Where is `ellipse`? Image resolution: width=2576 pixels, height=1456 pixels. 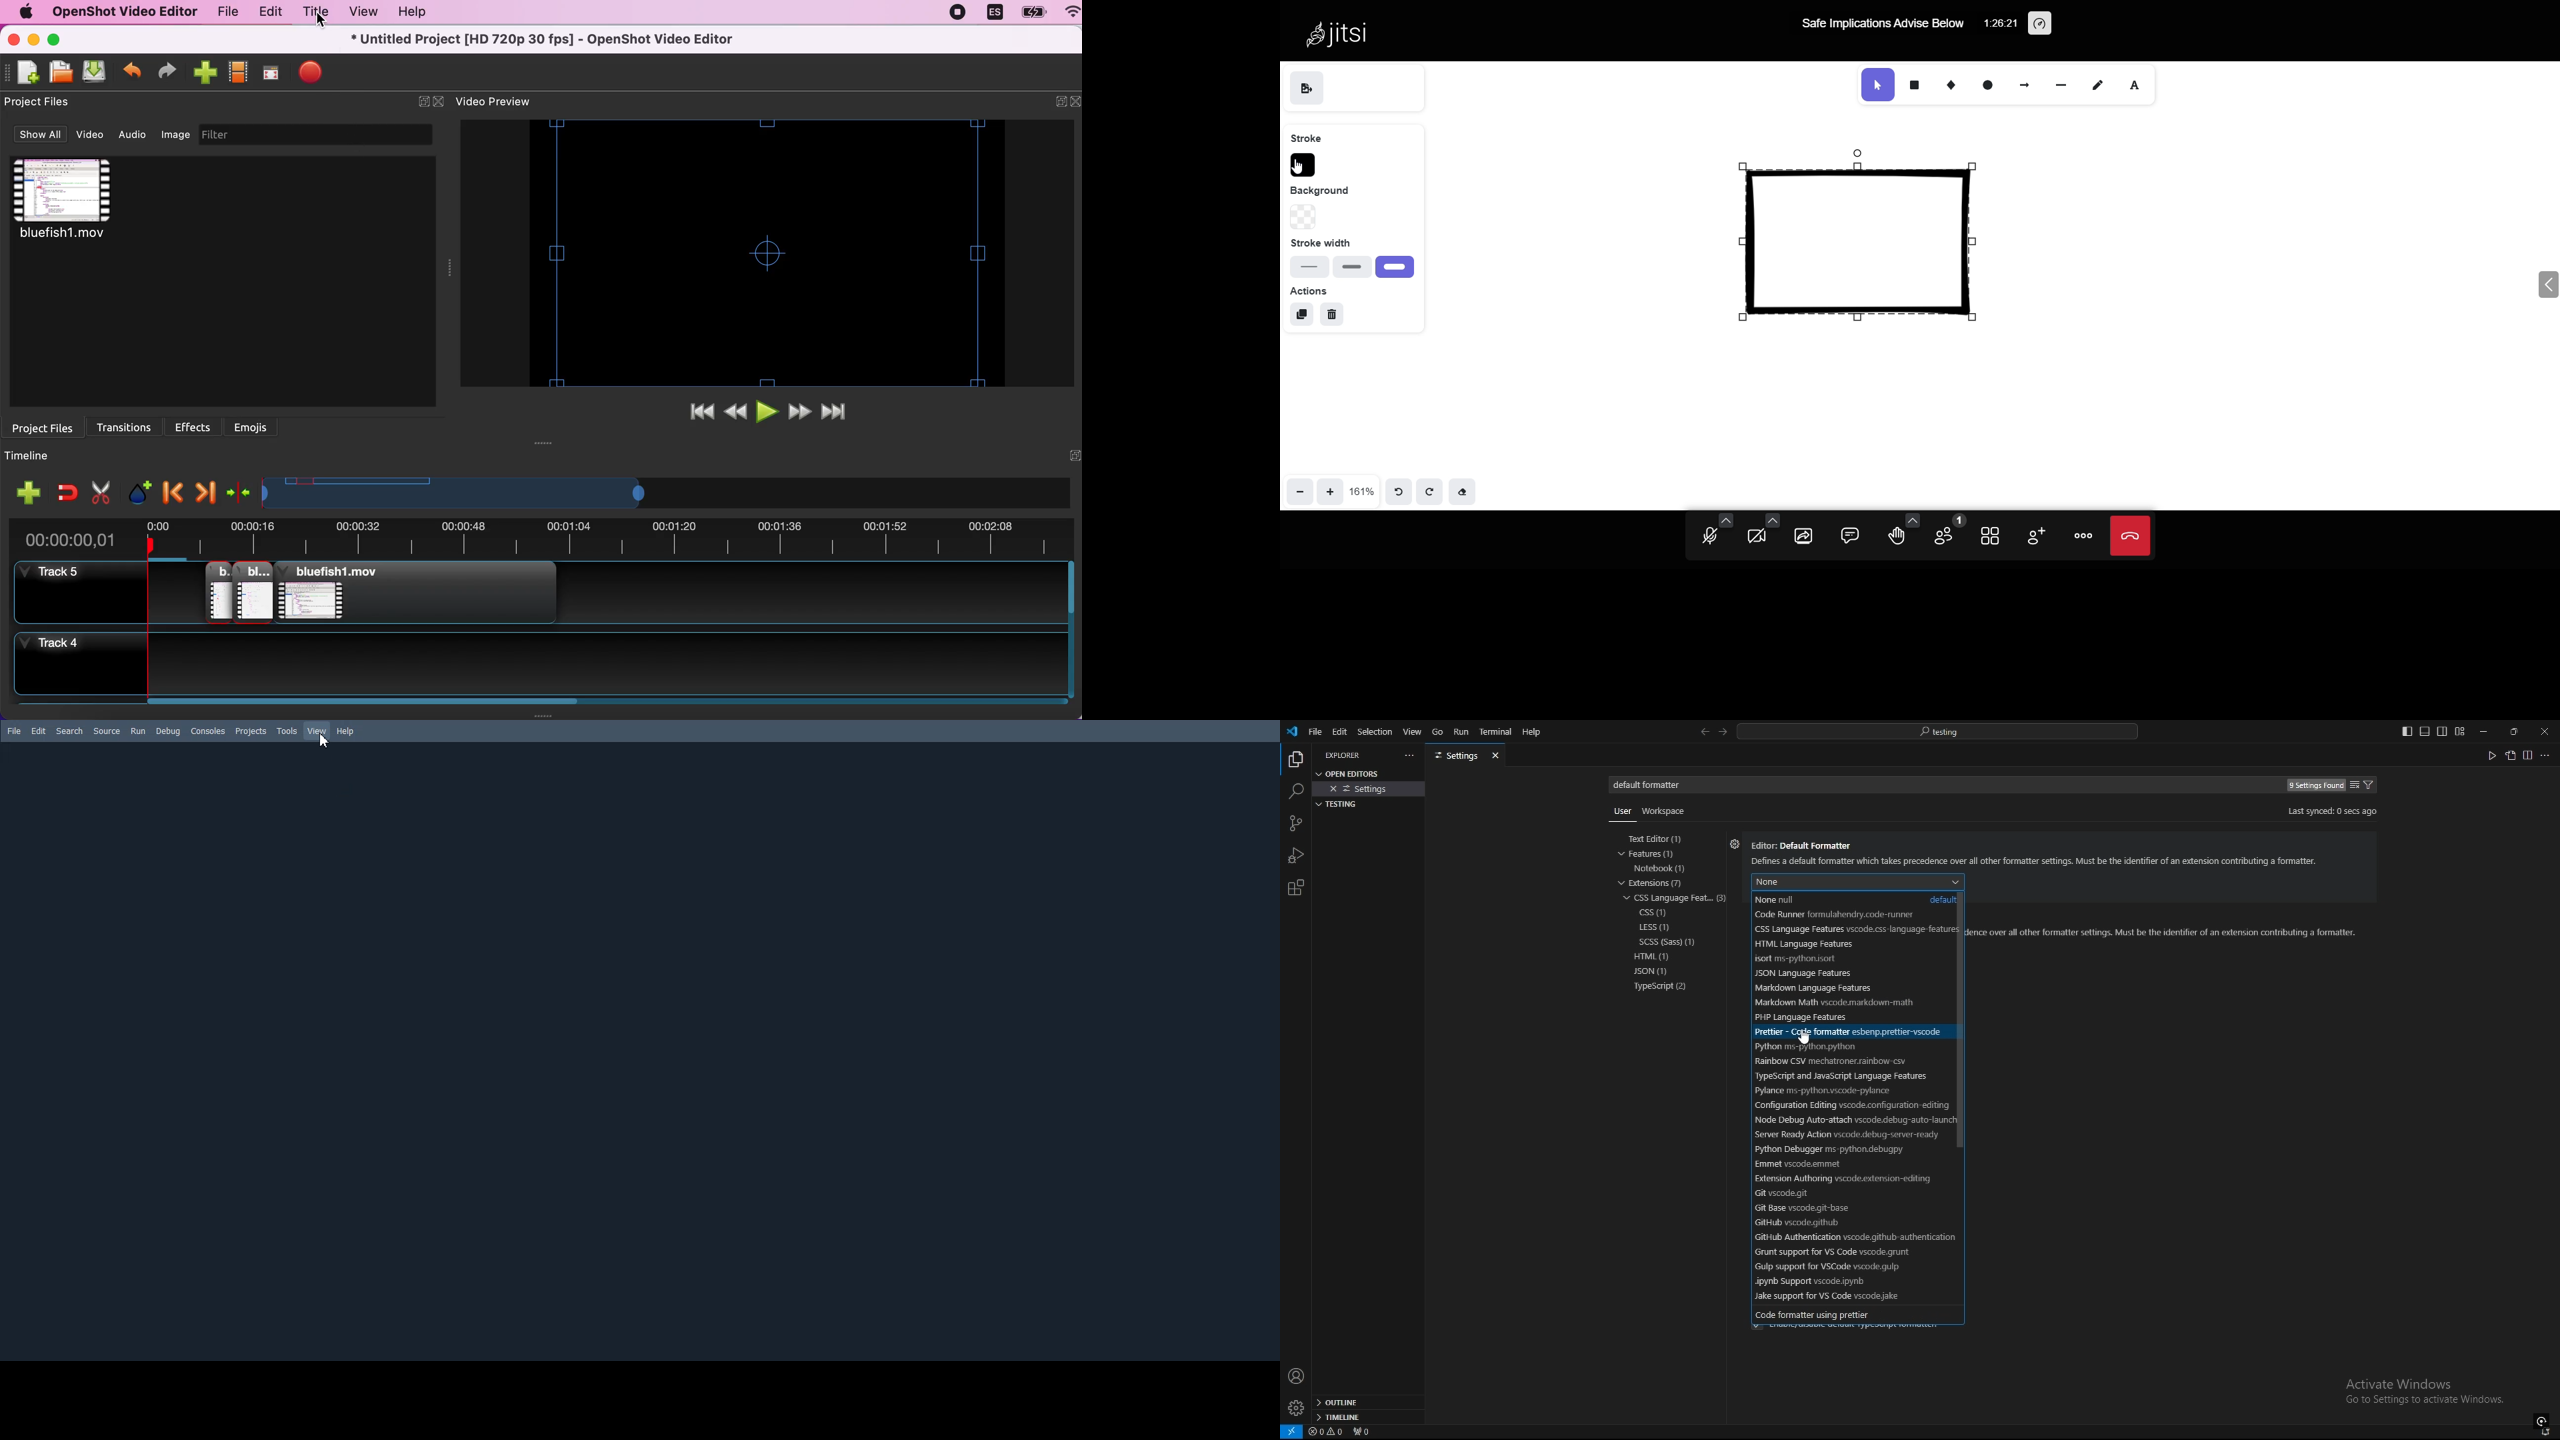 ellipse is located at coordinates (1985, 83).